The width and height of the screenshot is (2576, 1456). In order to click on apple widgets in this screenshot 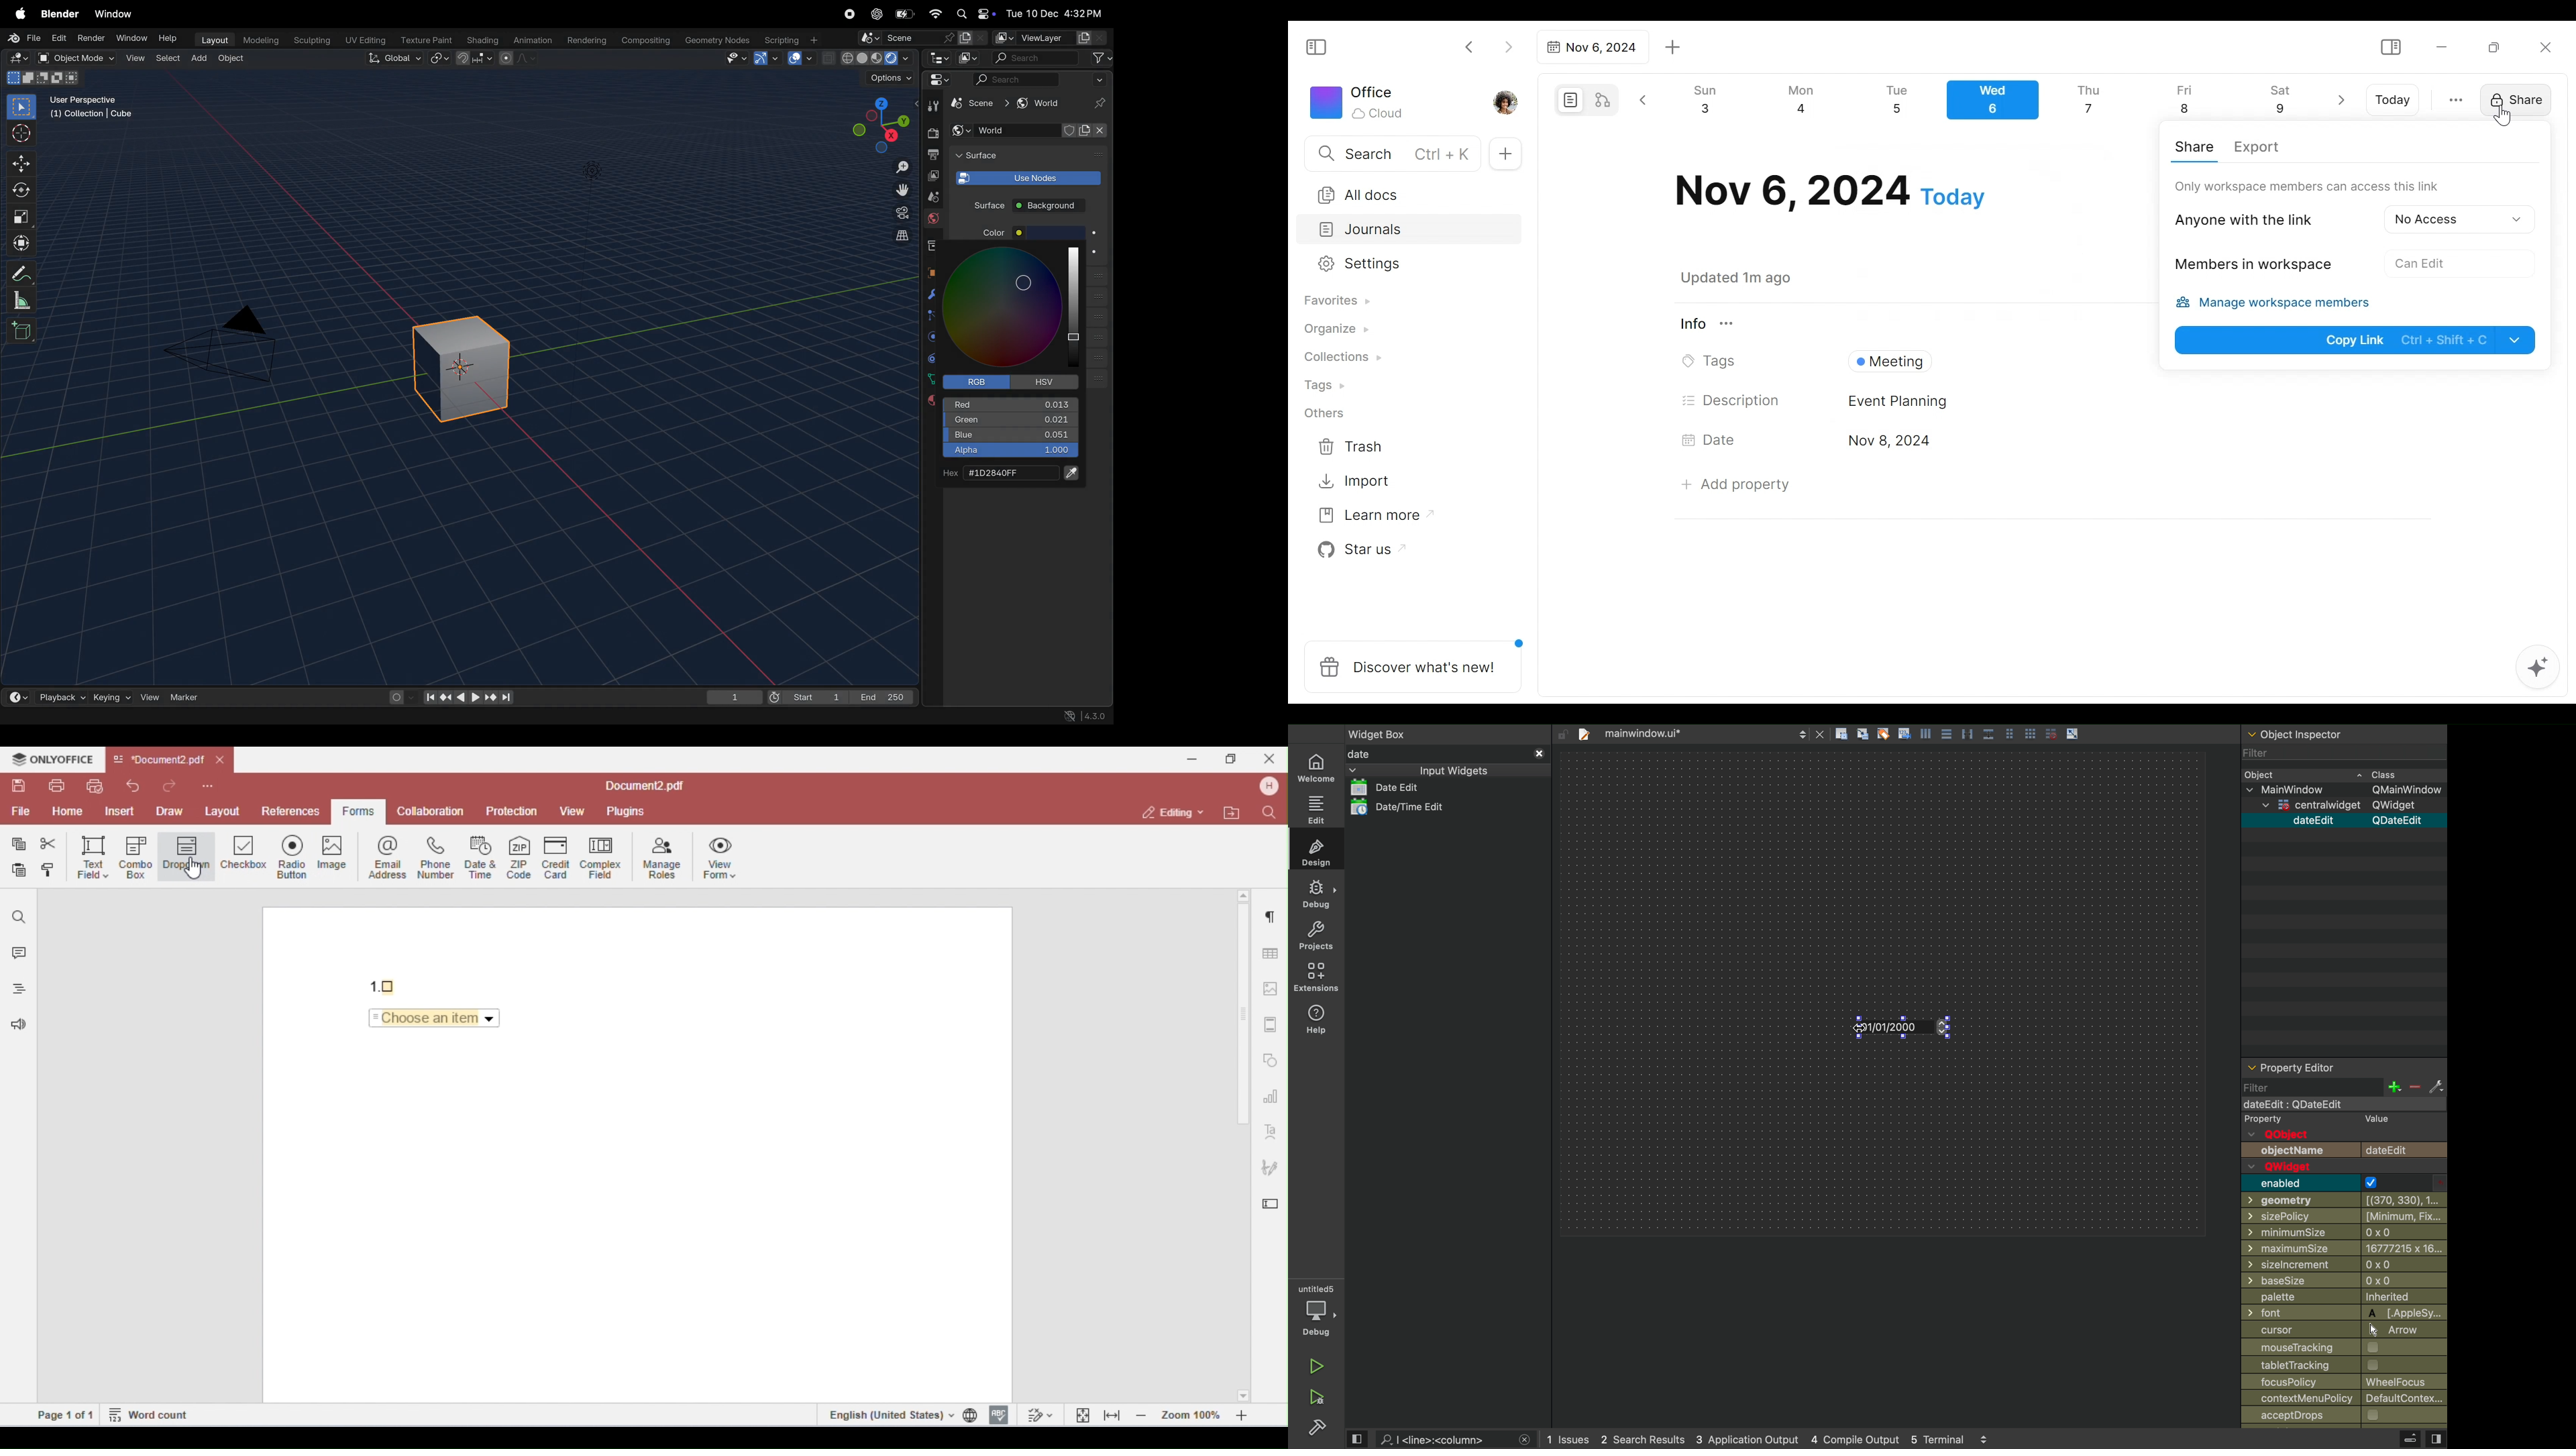, I will do `click(973, 14)`.